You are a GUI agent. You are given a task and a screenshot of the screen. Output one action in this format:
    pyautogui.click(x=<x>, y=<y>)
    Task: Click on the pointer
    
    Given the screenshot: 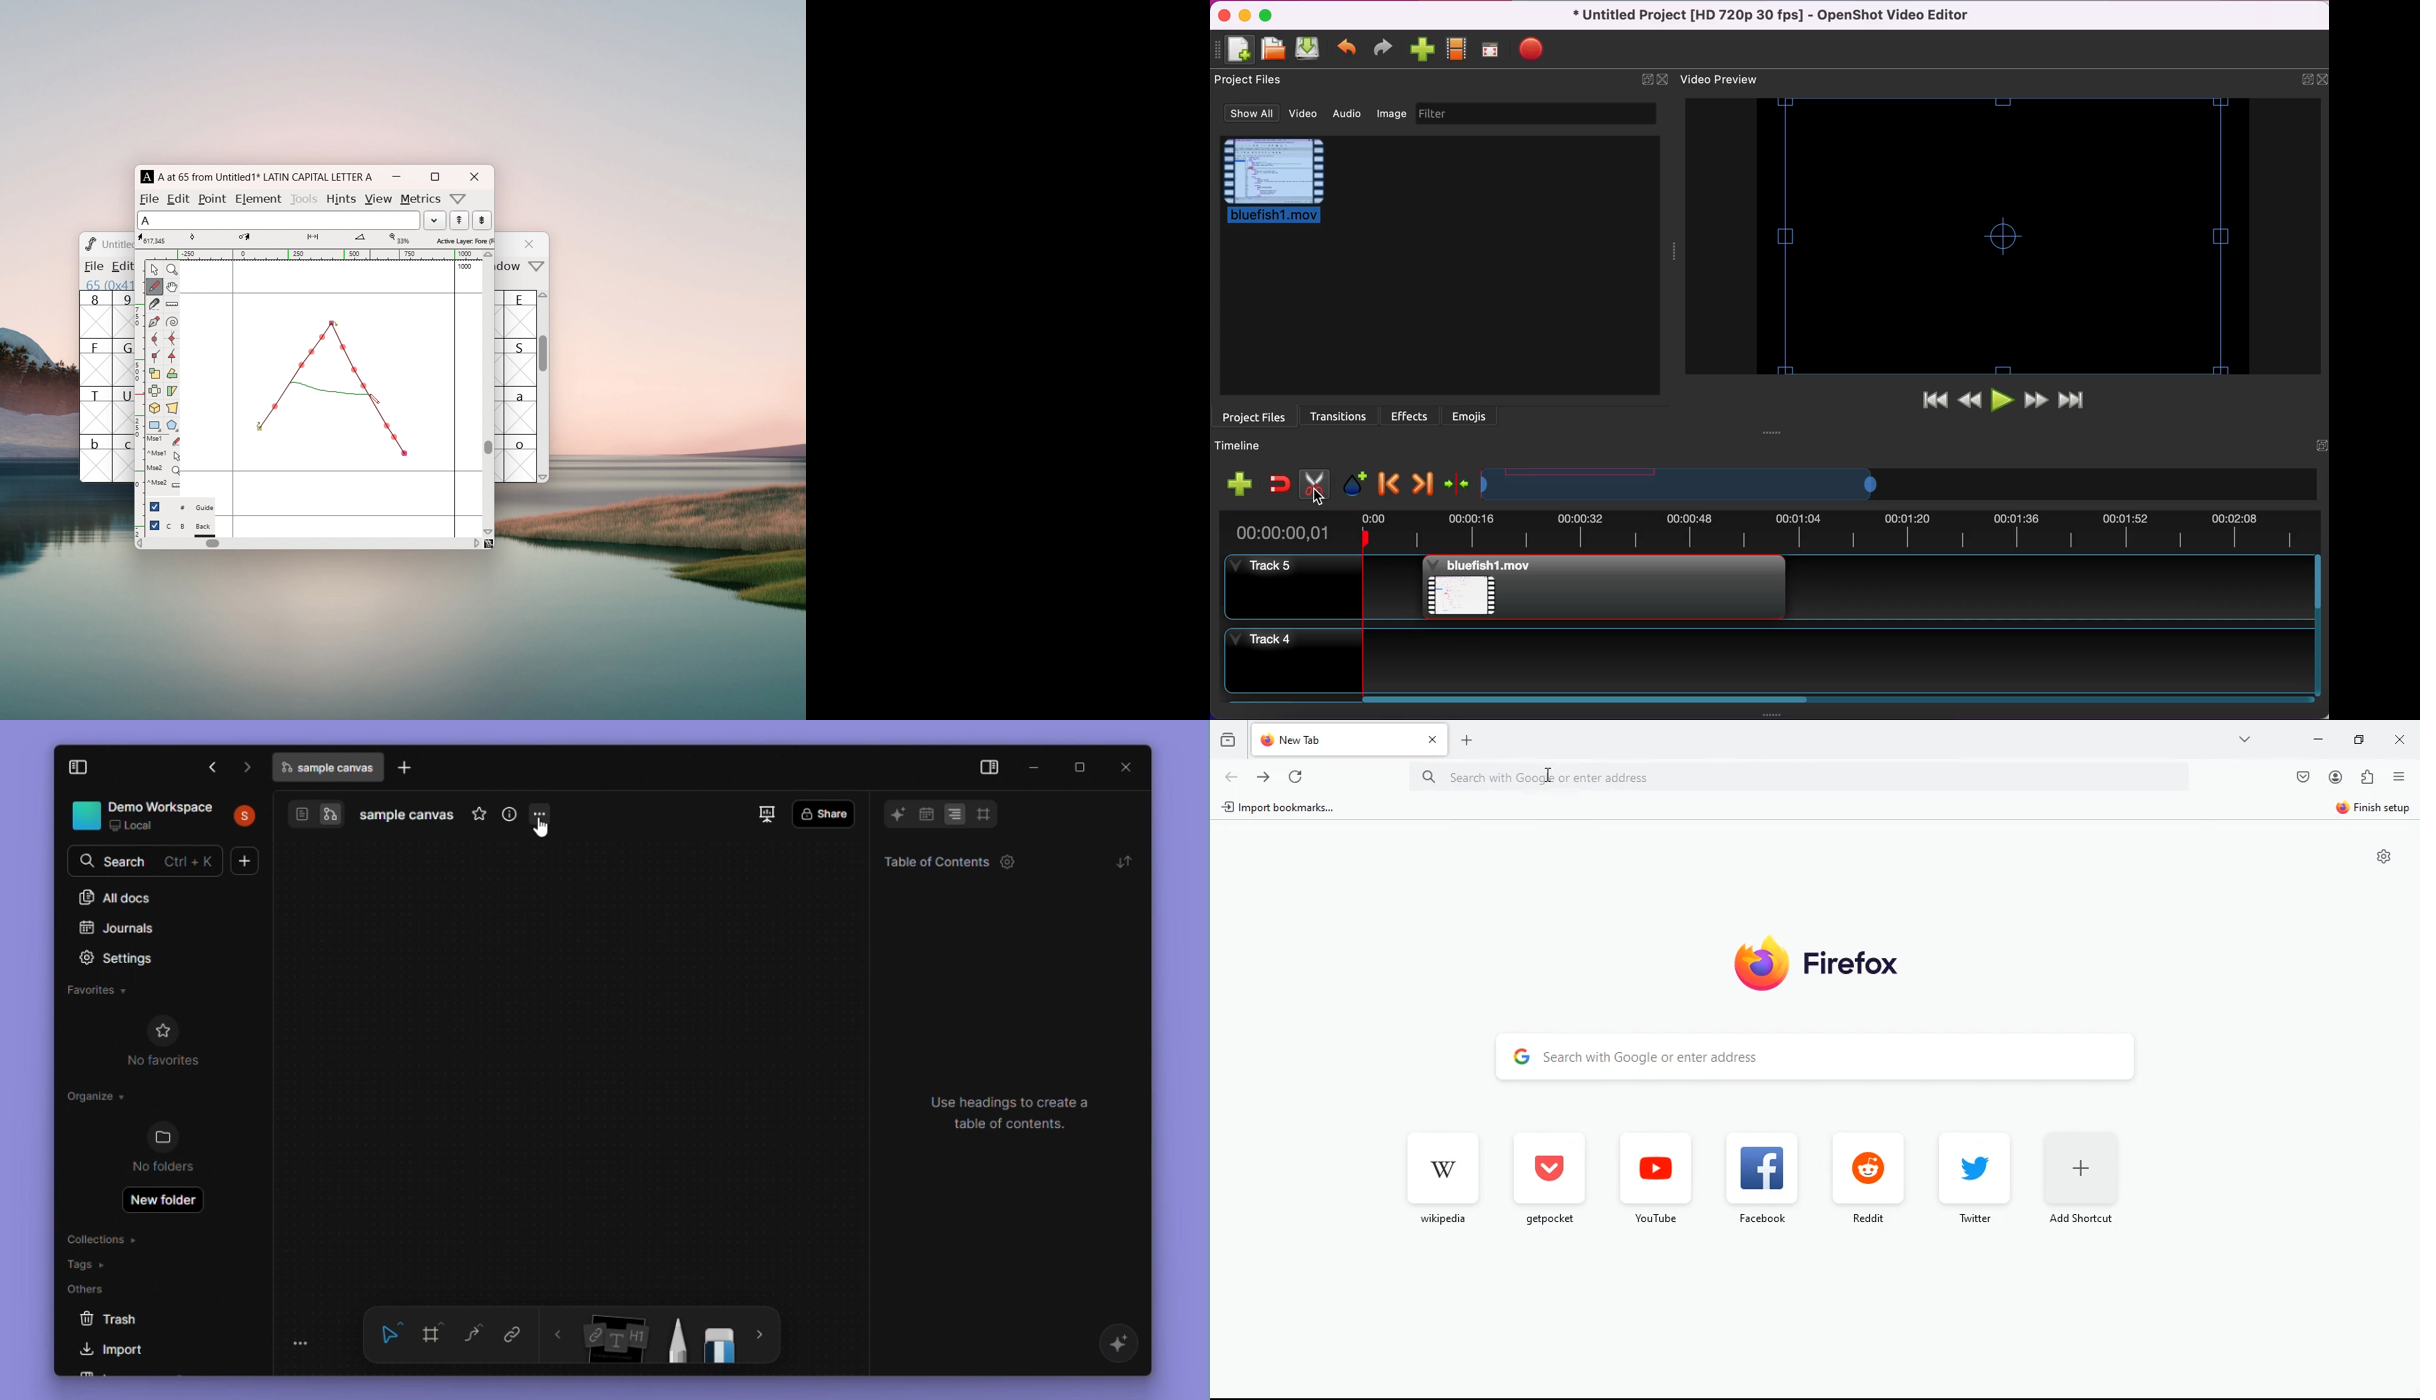 What is the action you would take?
    pyautogui.click(x=155, y=269)
    